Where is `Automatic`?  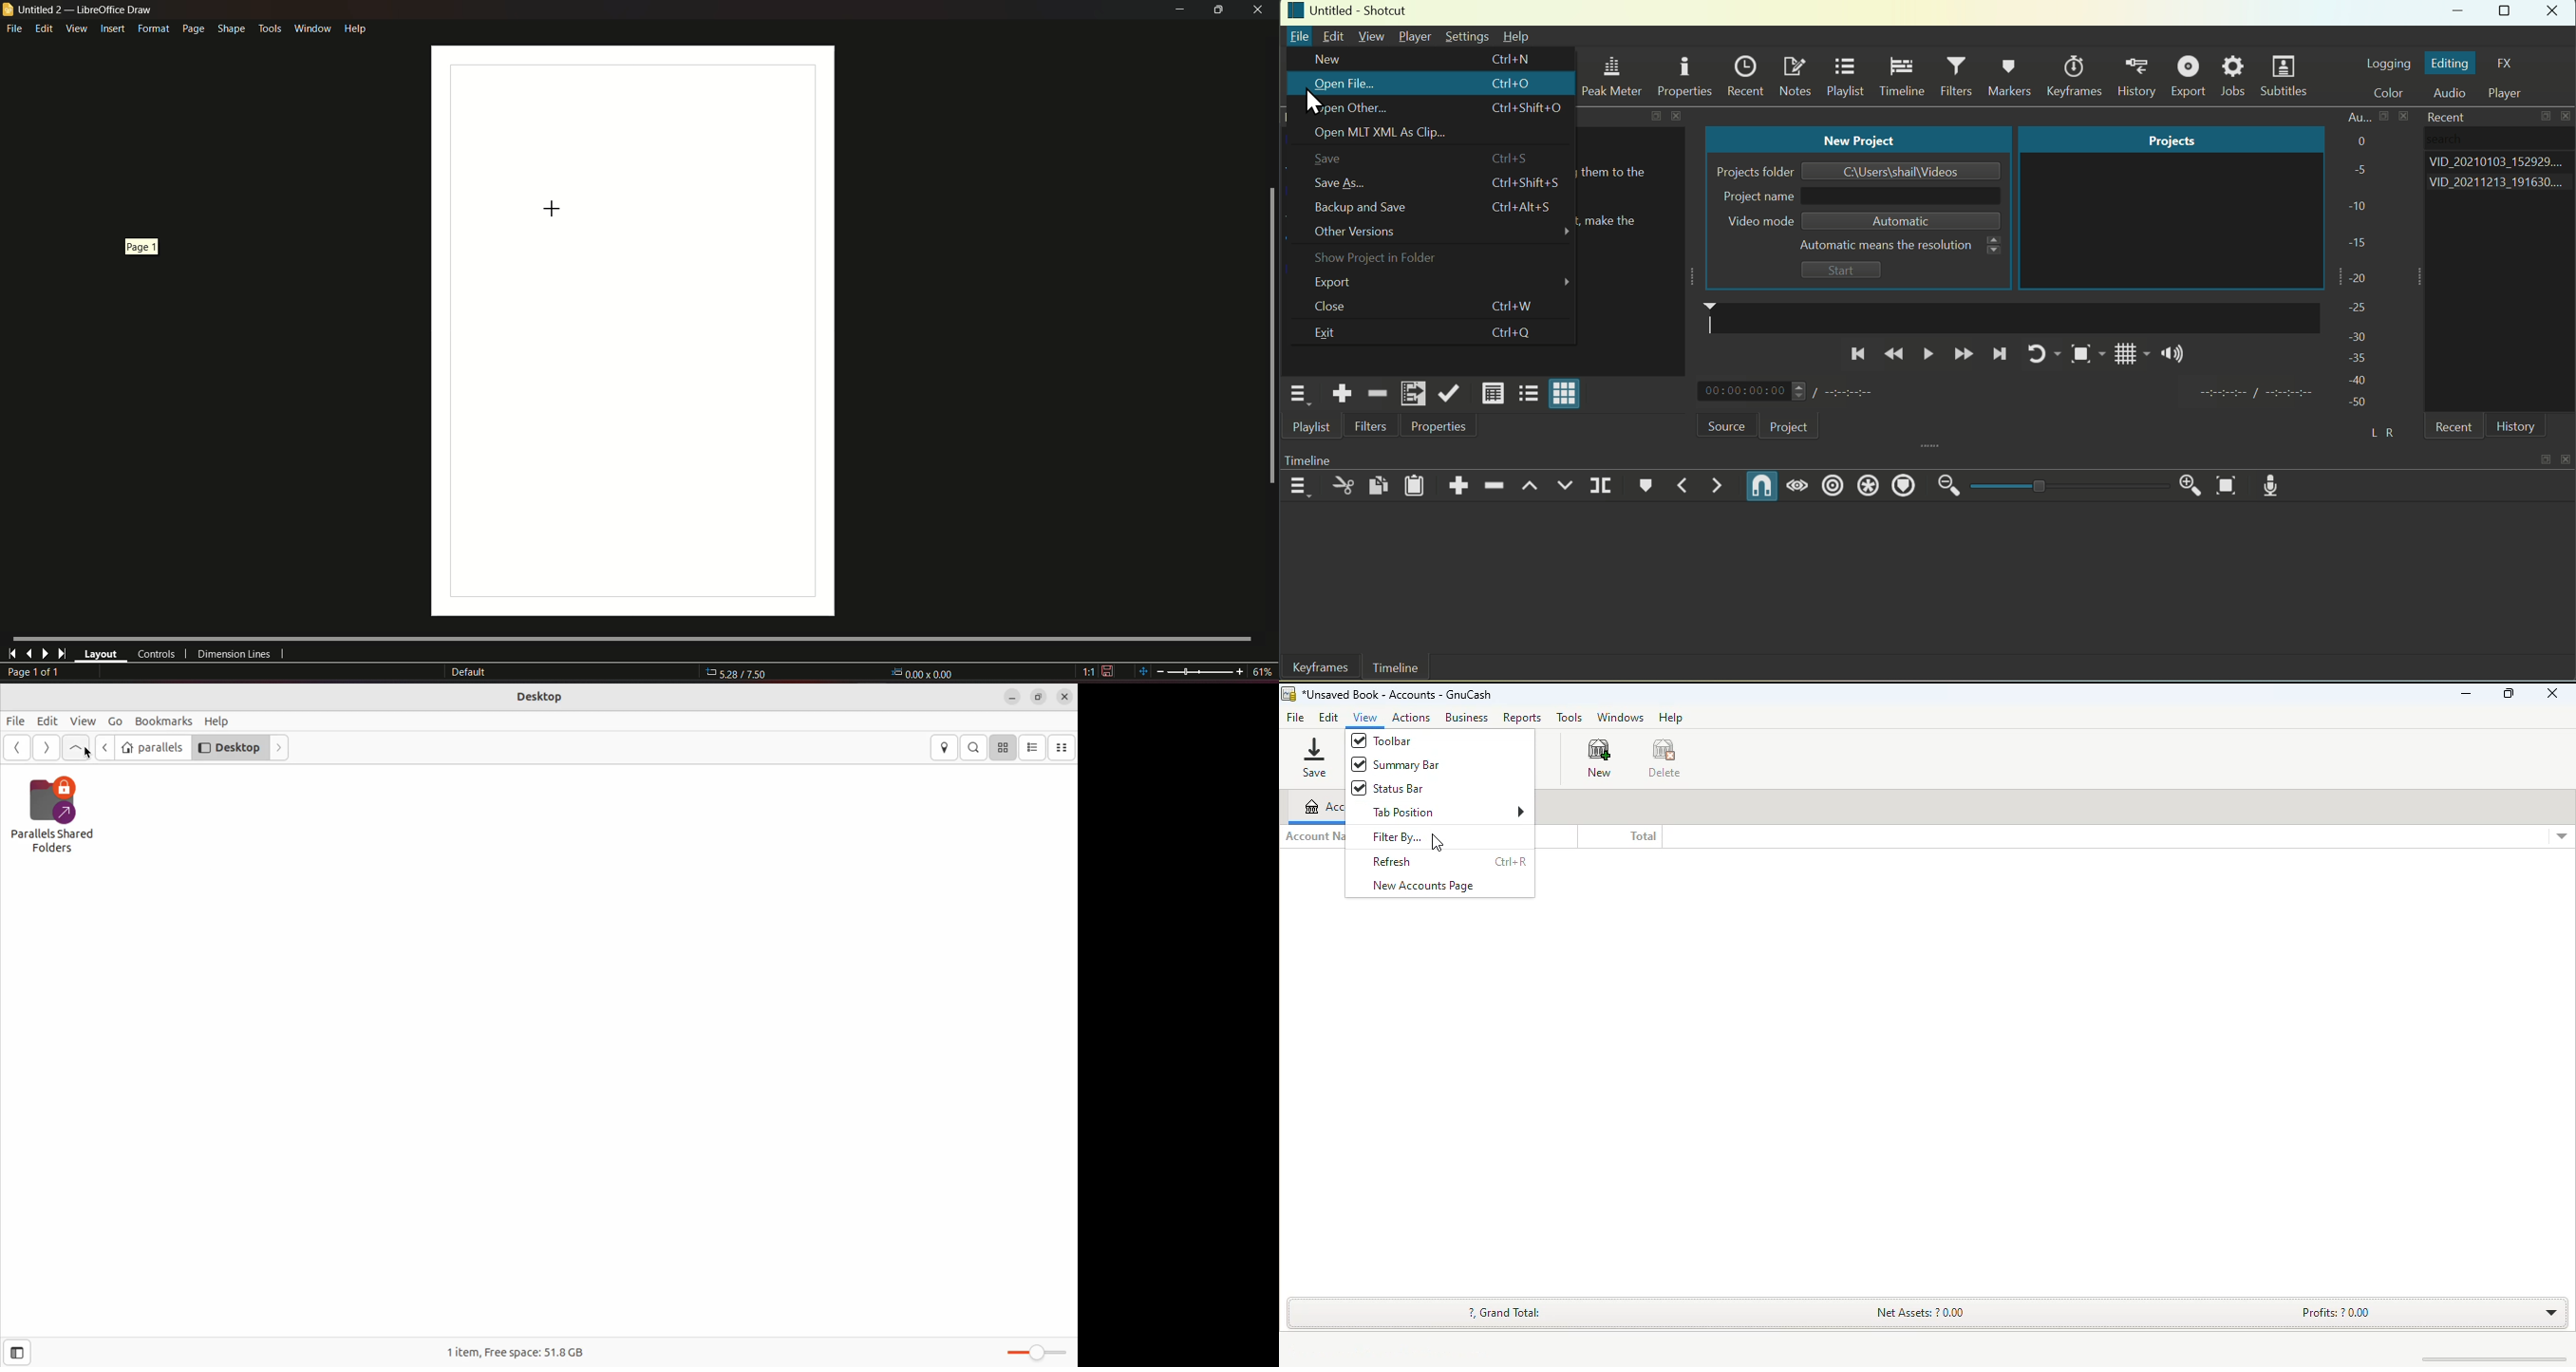 Automatic is located at coordinates (1894, 221).